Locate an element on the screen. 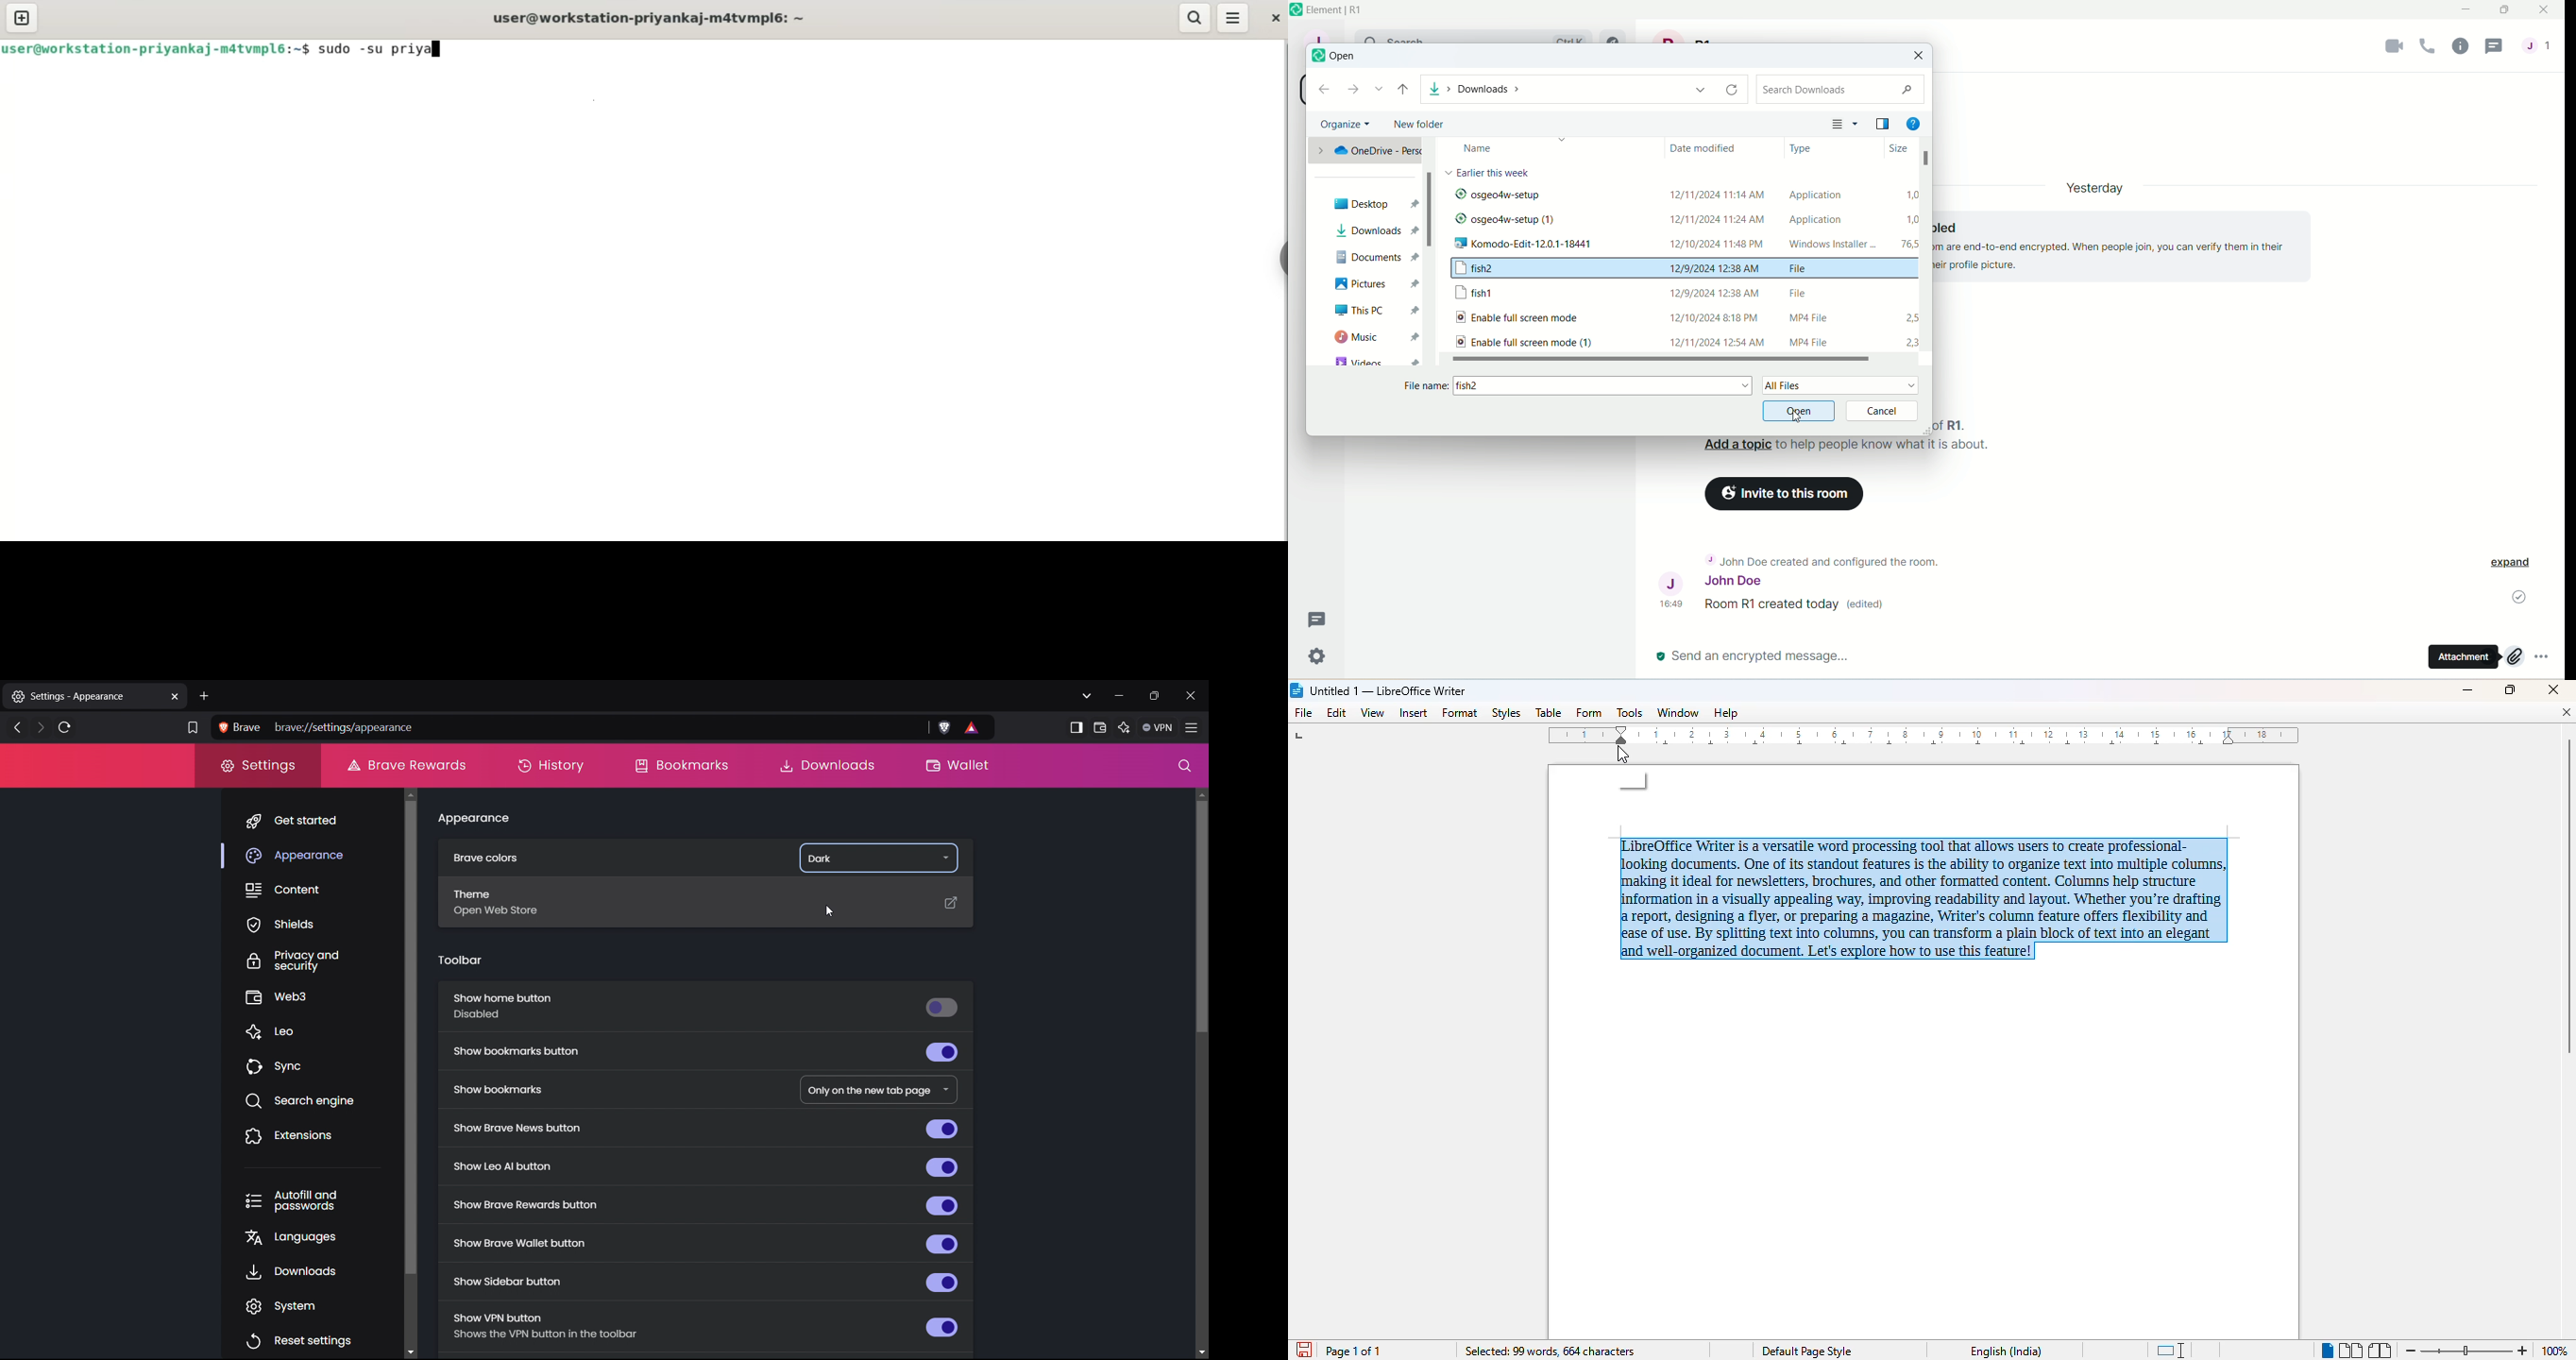 The width and height of the screenshot is (2576, 1372). Brave colors is located at coordinates (524, 861).